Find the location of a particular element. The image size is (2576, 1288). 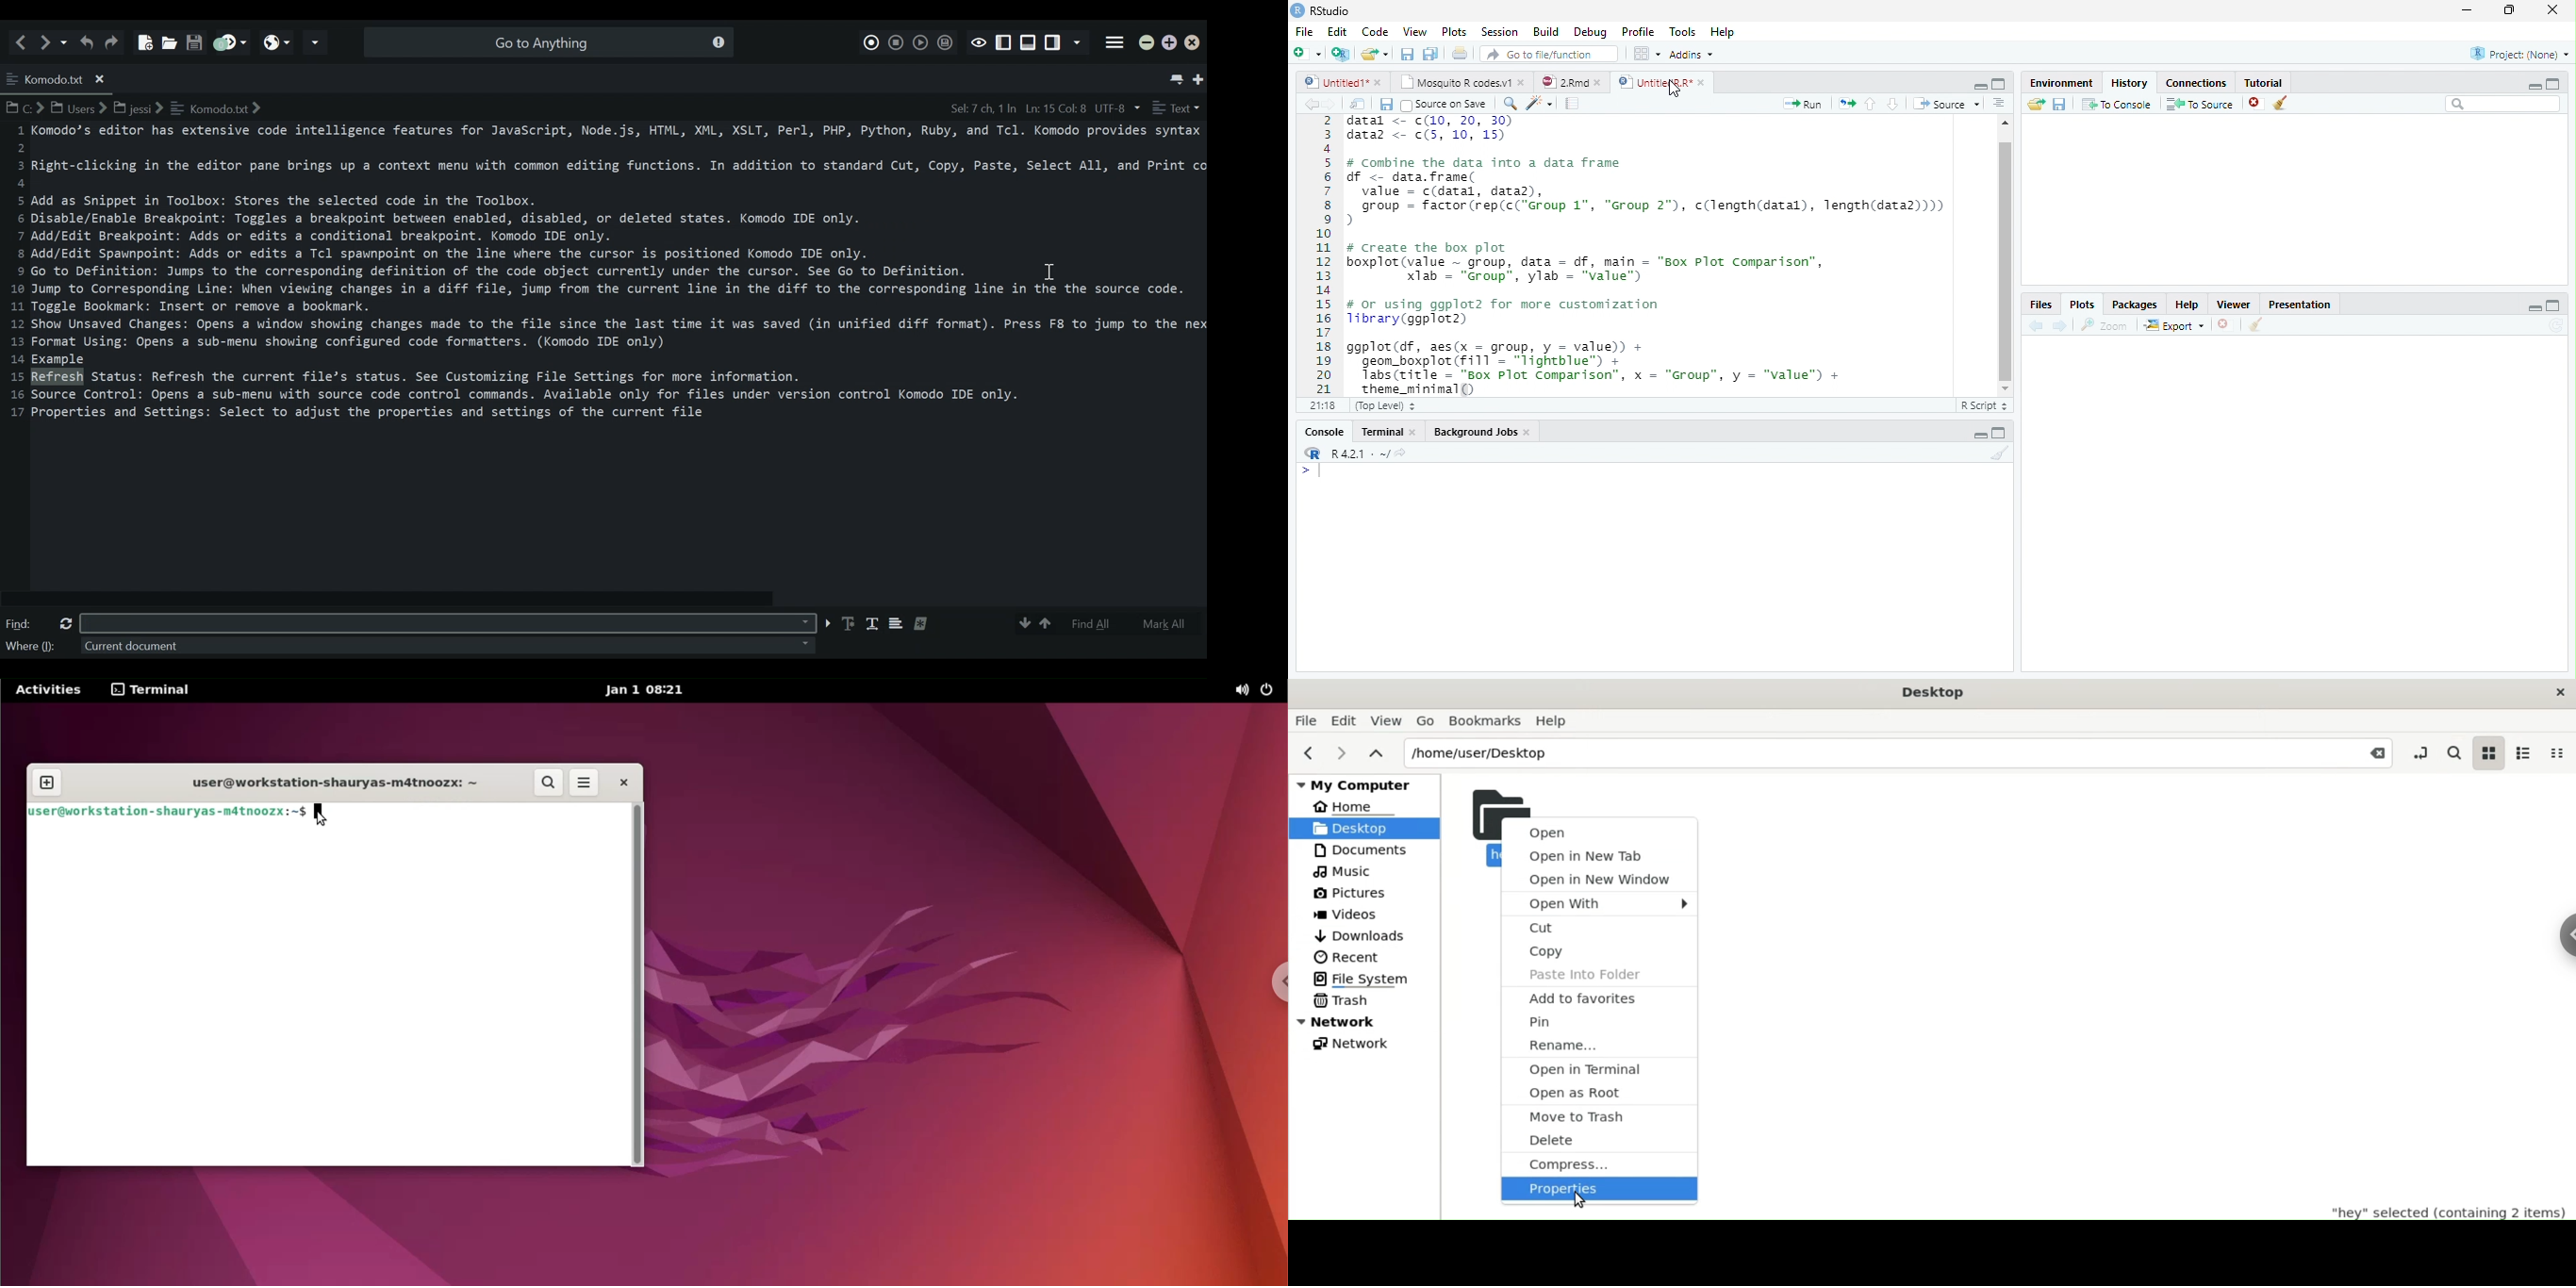

Previous plot is located at coordinates (2036, 325).